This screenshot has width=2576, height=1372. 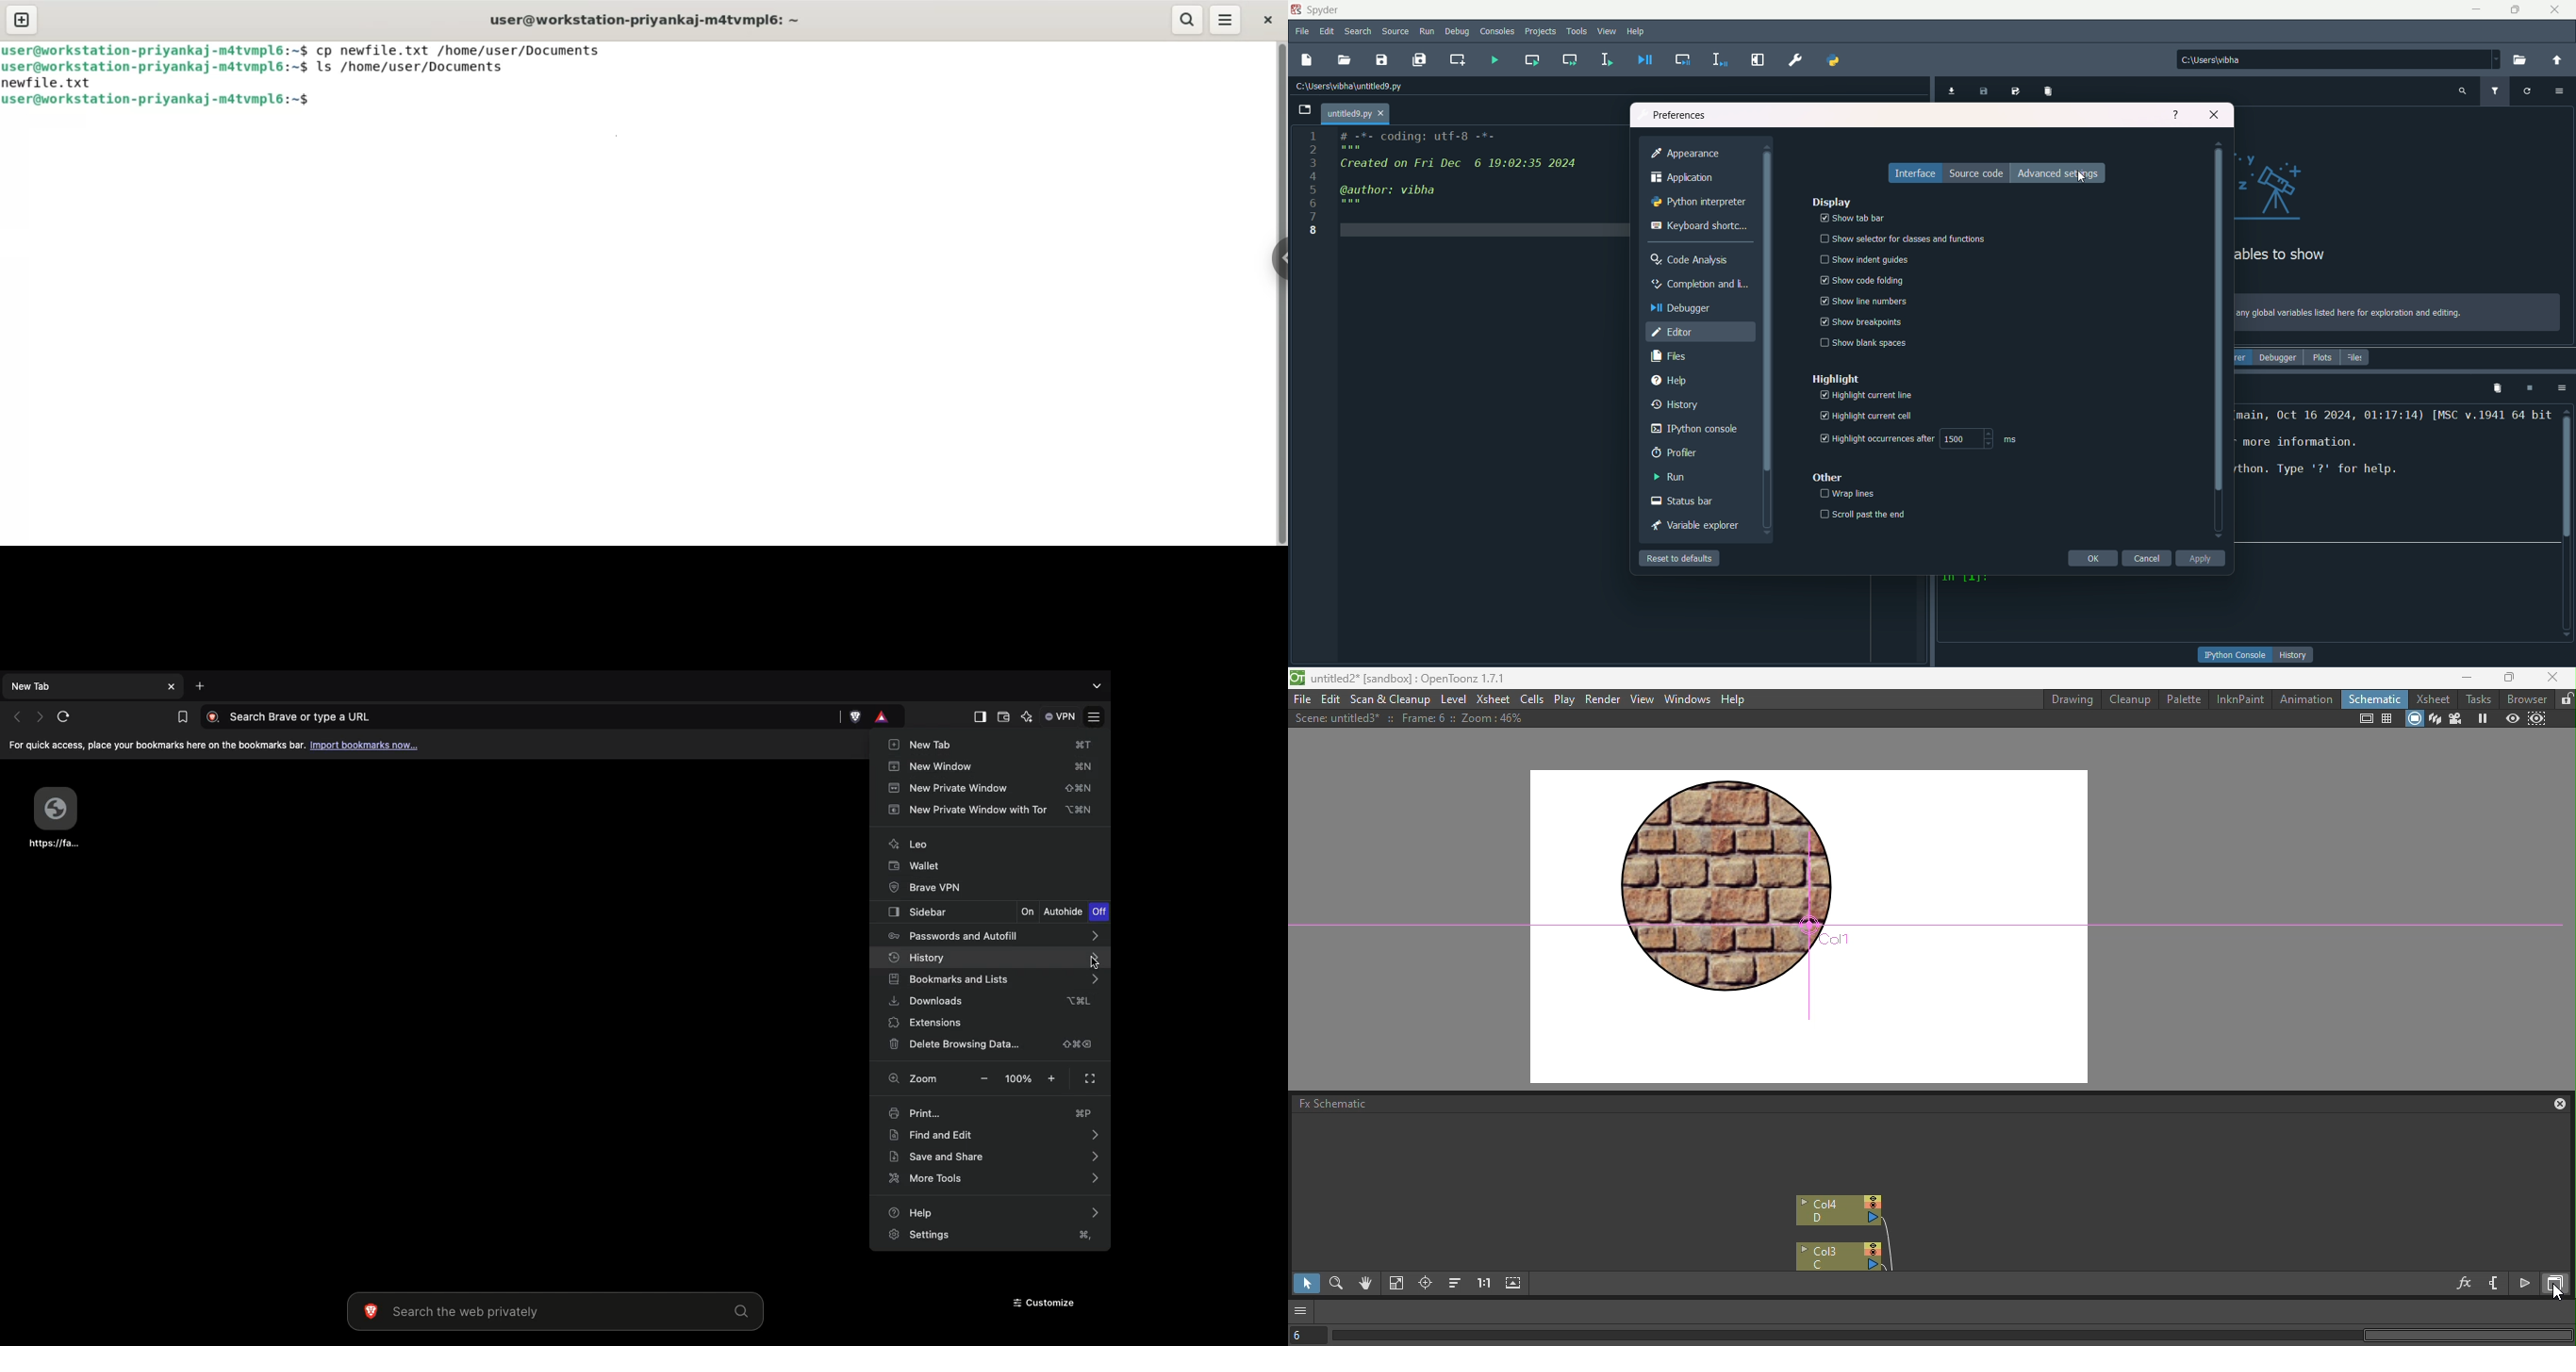 What do you see at coordinates (1836, 379) in the screenshot?
I see `highlight` at bounding box center [1836, 379].